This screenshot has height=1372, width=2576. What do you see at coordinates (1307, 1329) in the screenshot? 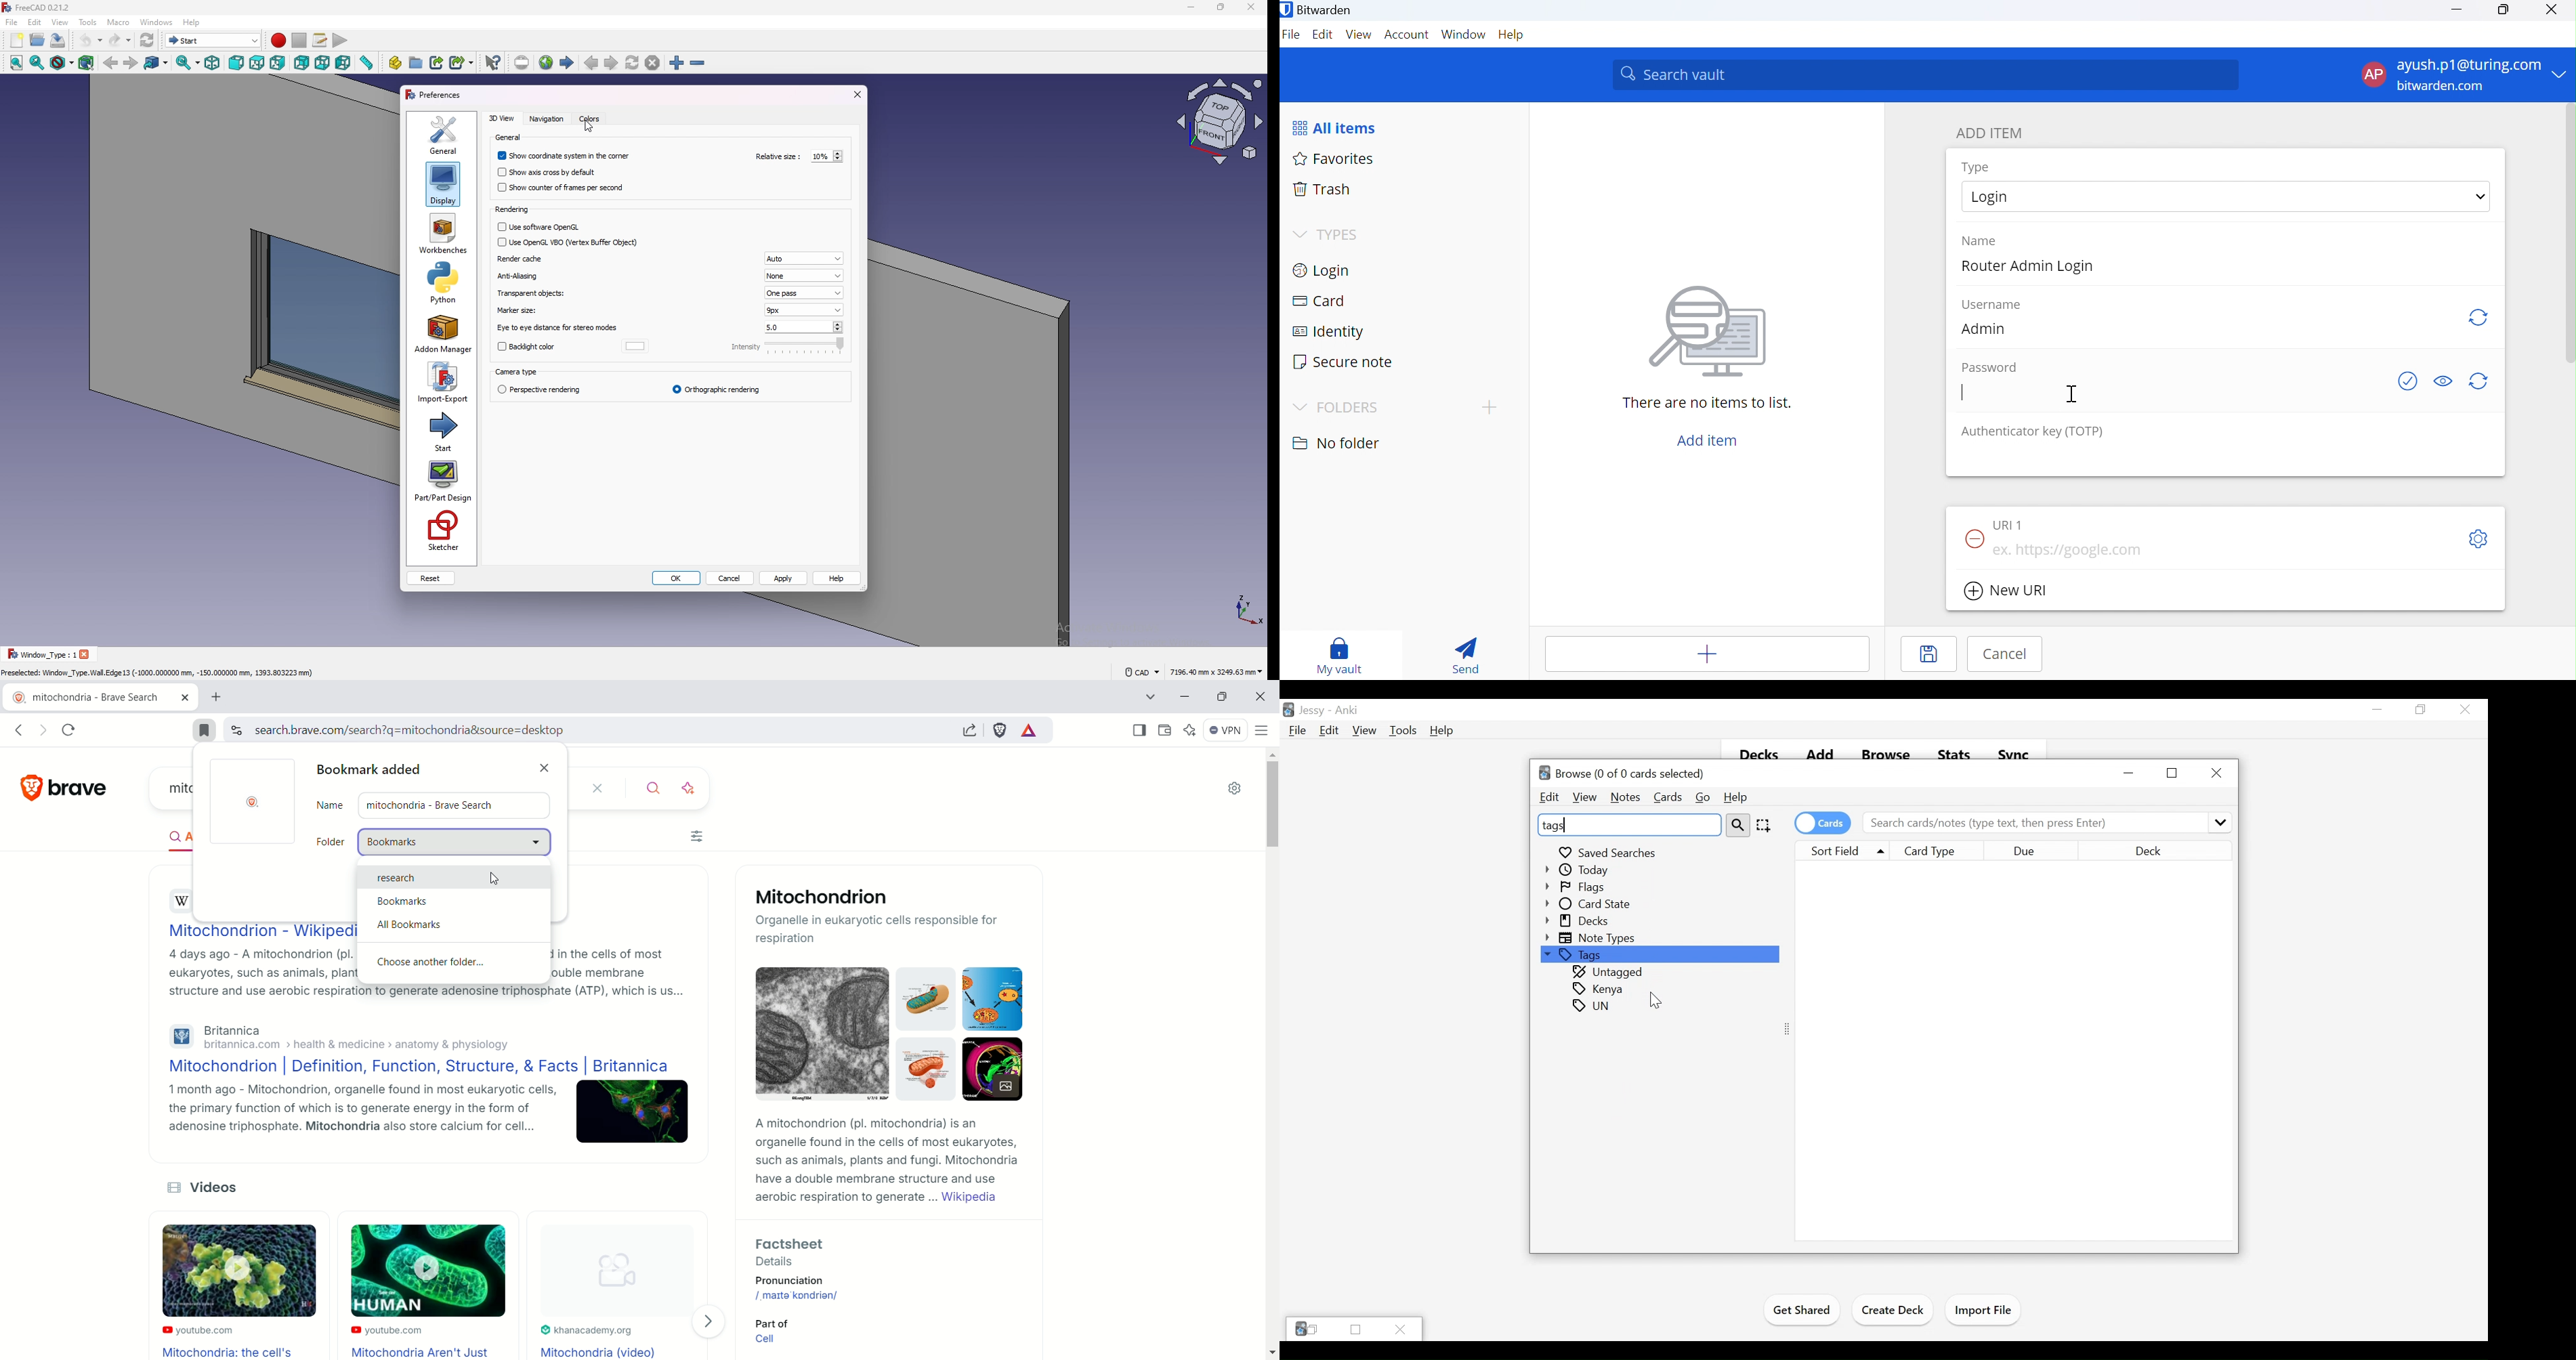
I see `Anki Restore tabs` at bounding box center [1307, 1329].